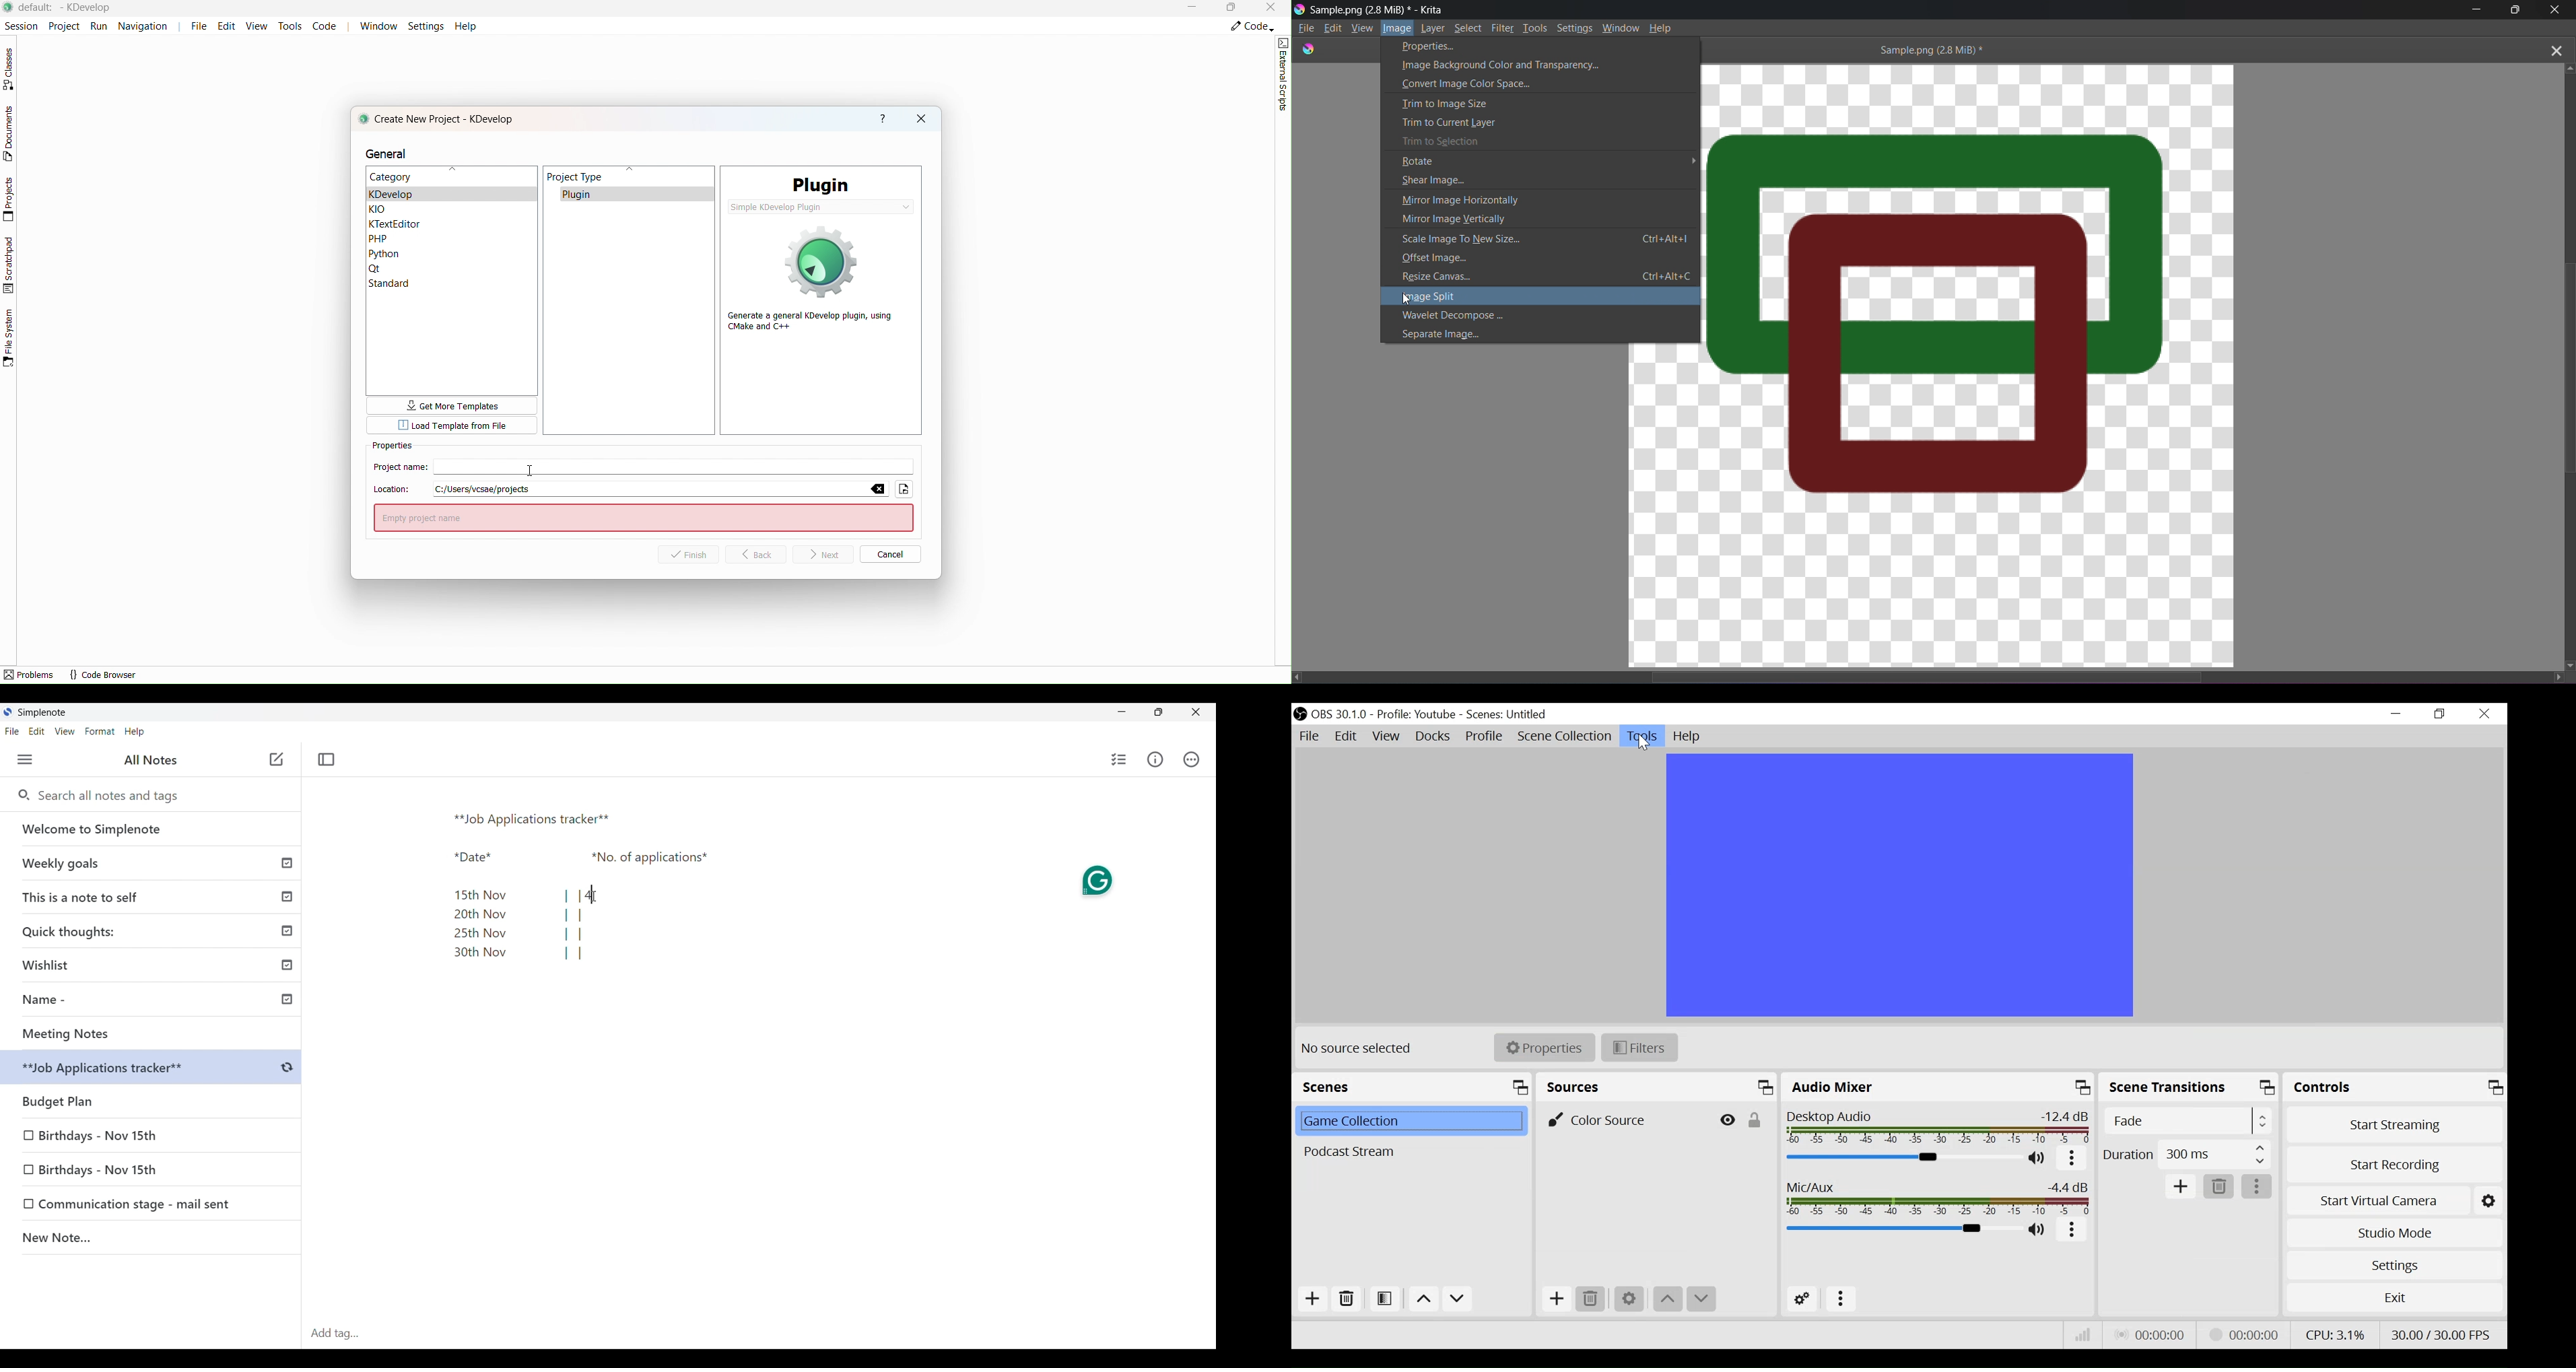  What do you see at coordinates (2485, 714) in the screenshot?
I see `Close` at bounding box center [2485, 714].